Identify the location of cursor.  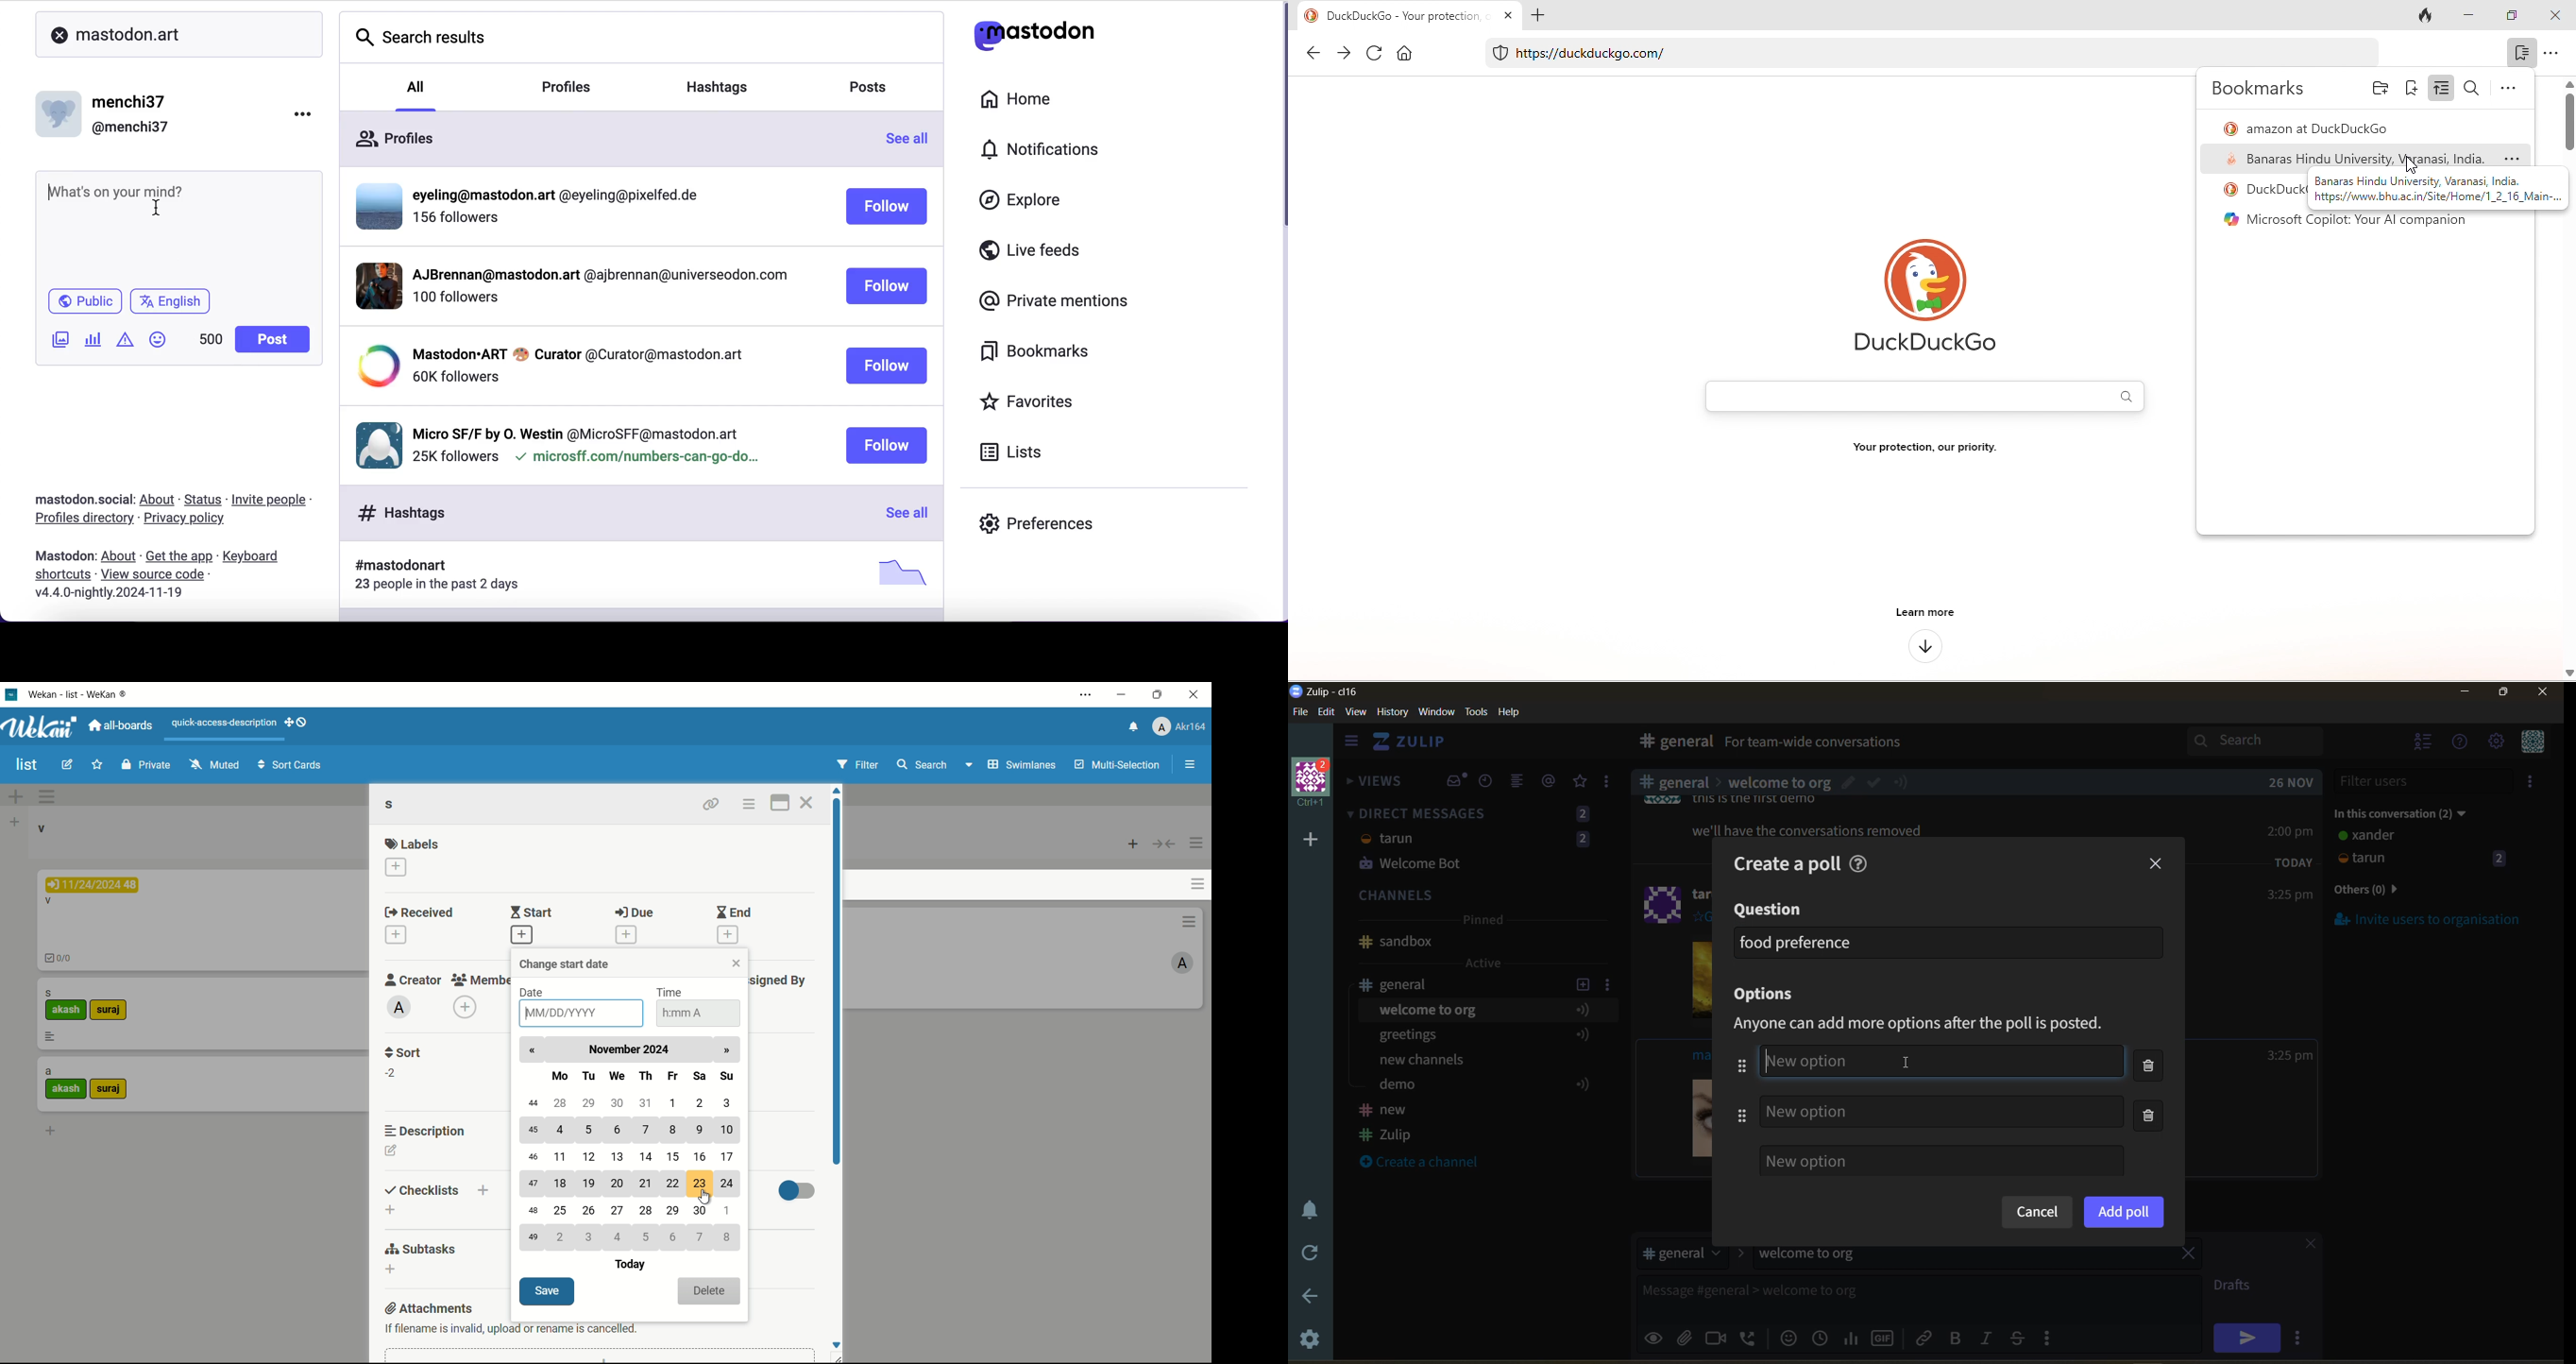
(1904, 1062).